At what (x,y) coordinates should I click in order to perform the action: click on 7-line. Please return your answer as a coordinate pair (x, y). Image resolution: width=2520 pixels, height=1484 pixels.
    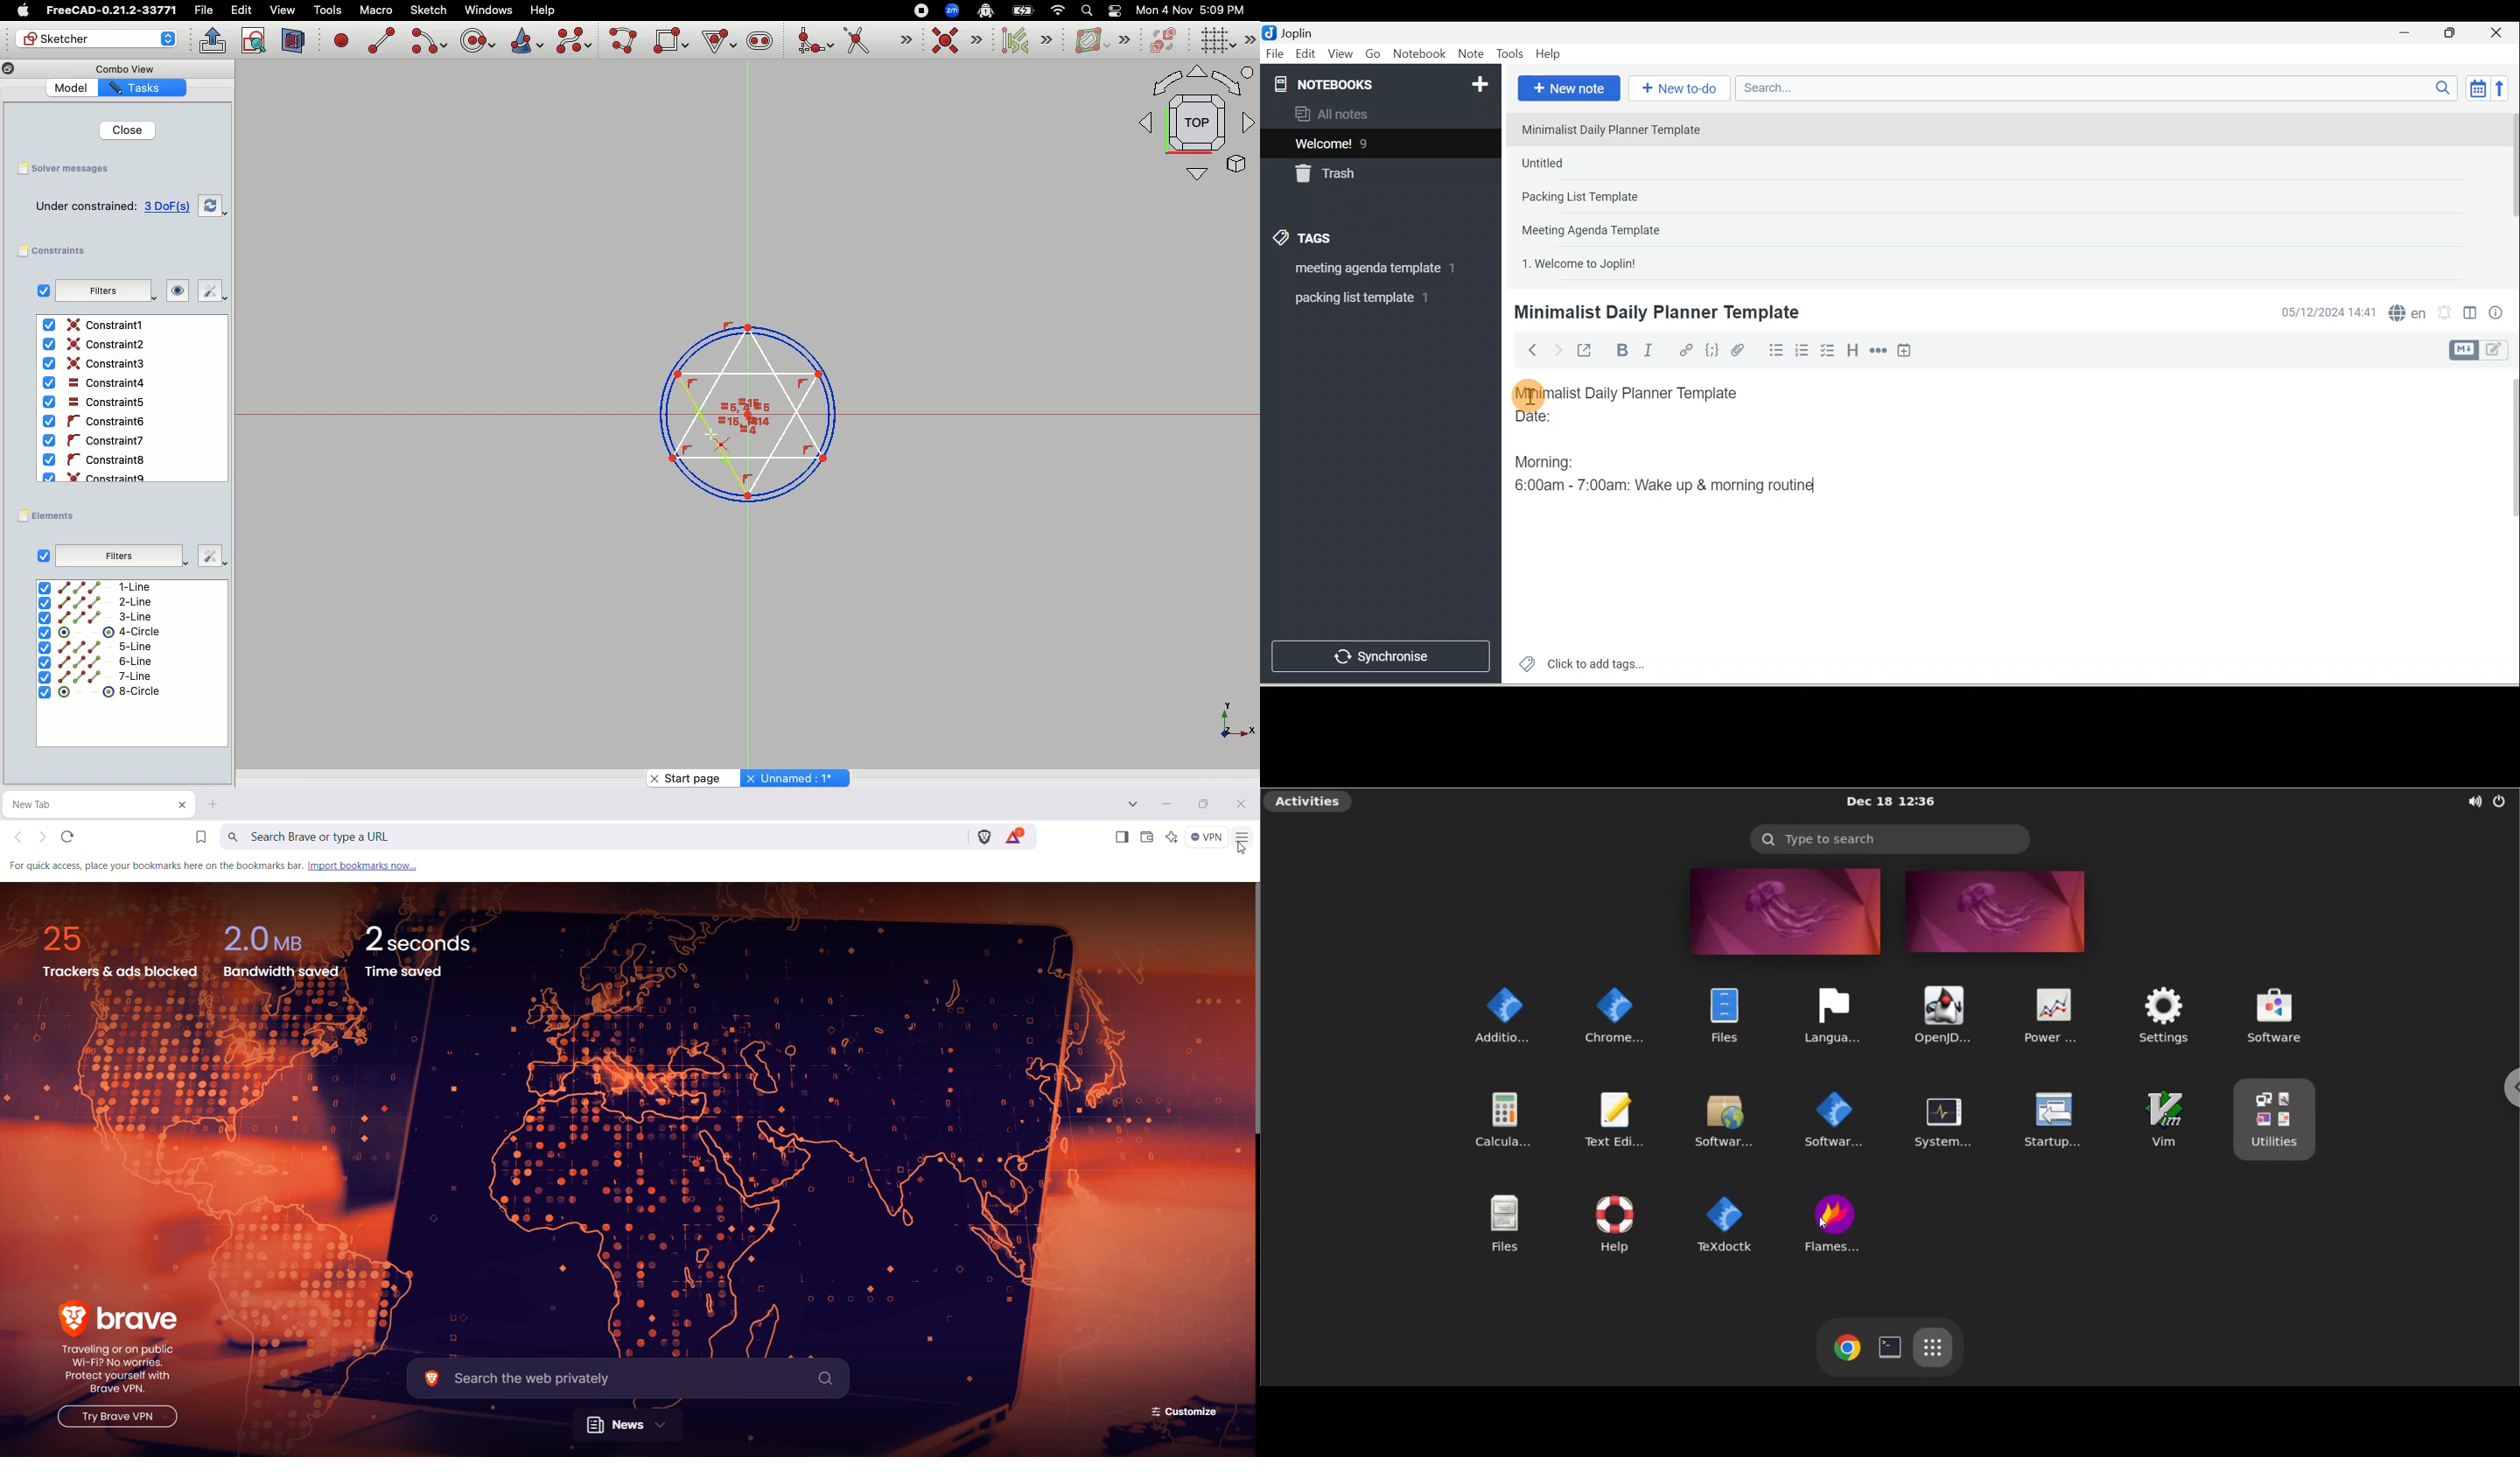
    Looking at the image, I should click on (96, 676).